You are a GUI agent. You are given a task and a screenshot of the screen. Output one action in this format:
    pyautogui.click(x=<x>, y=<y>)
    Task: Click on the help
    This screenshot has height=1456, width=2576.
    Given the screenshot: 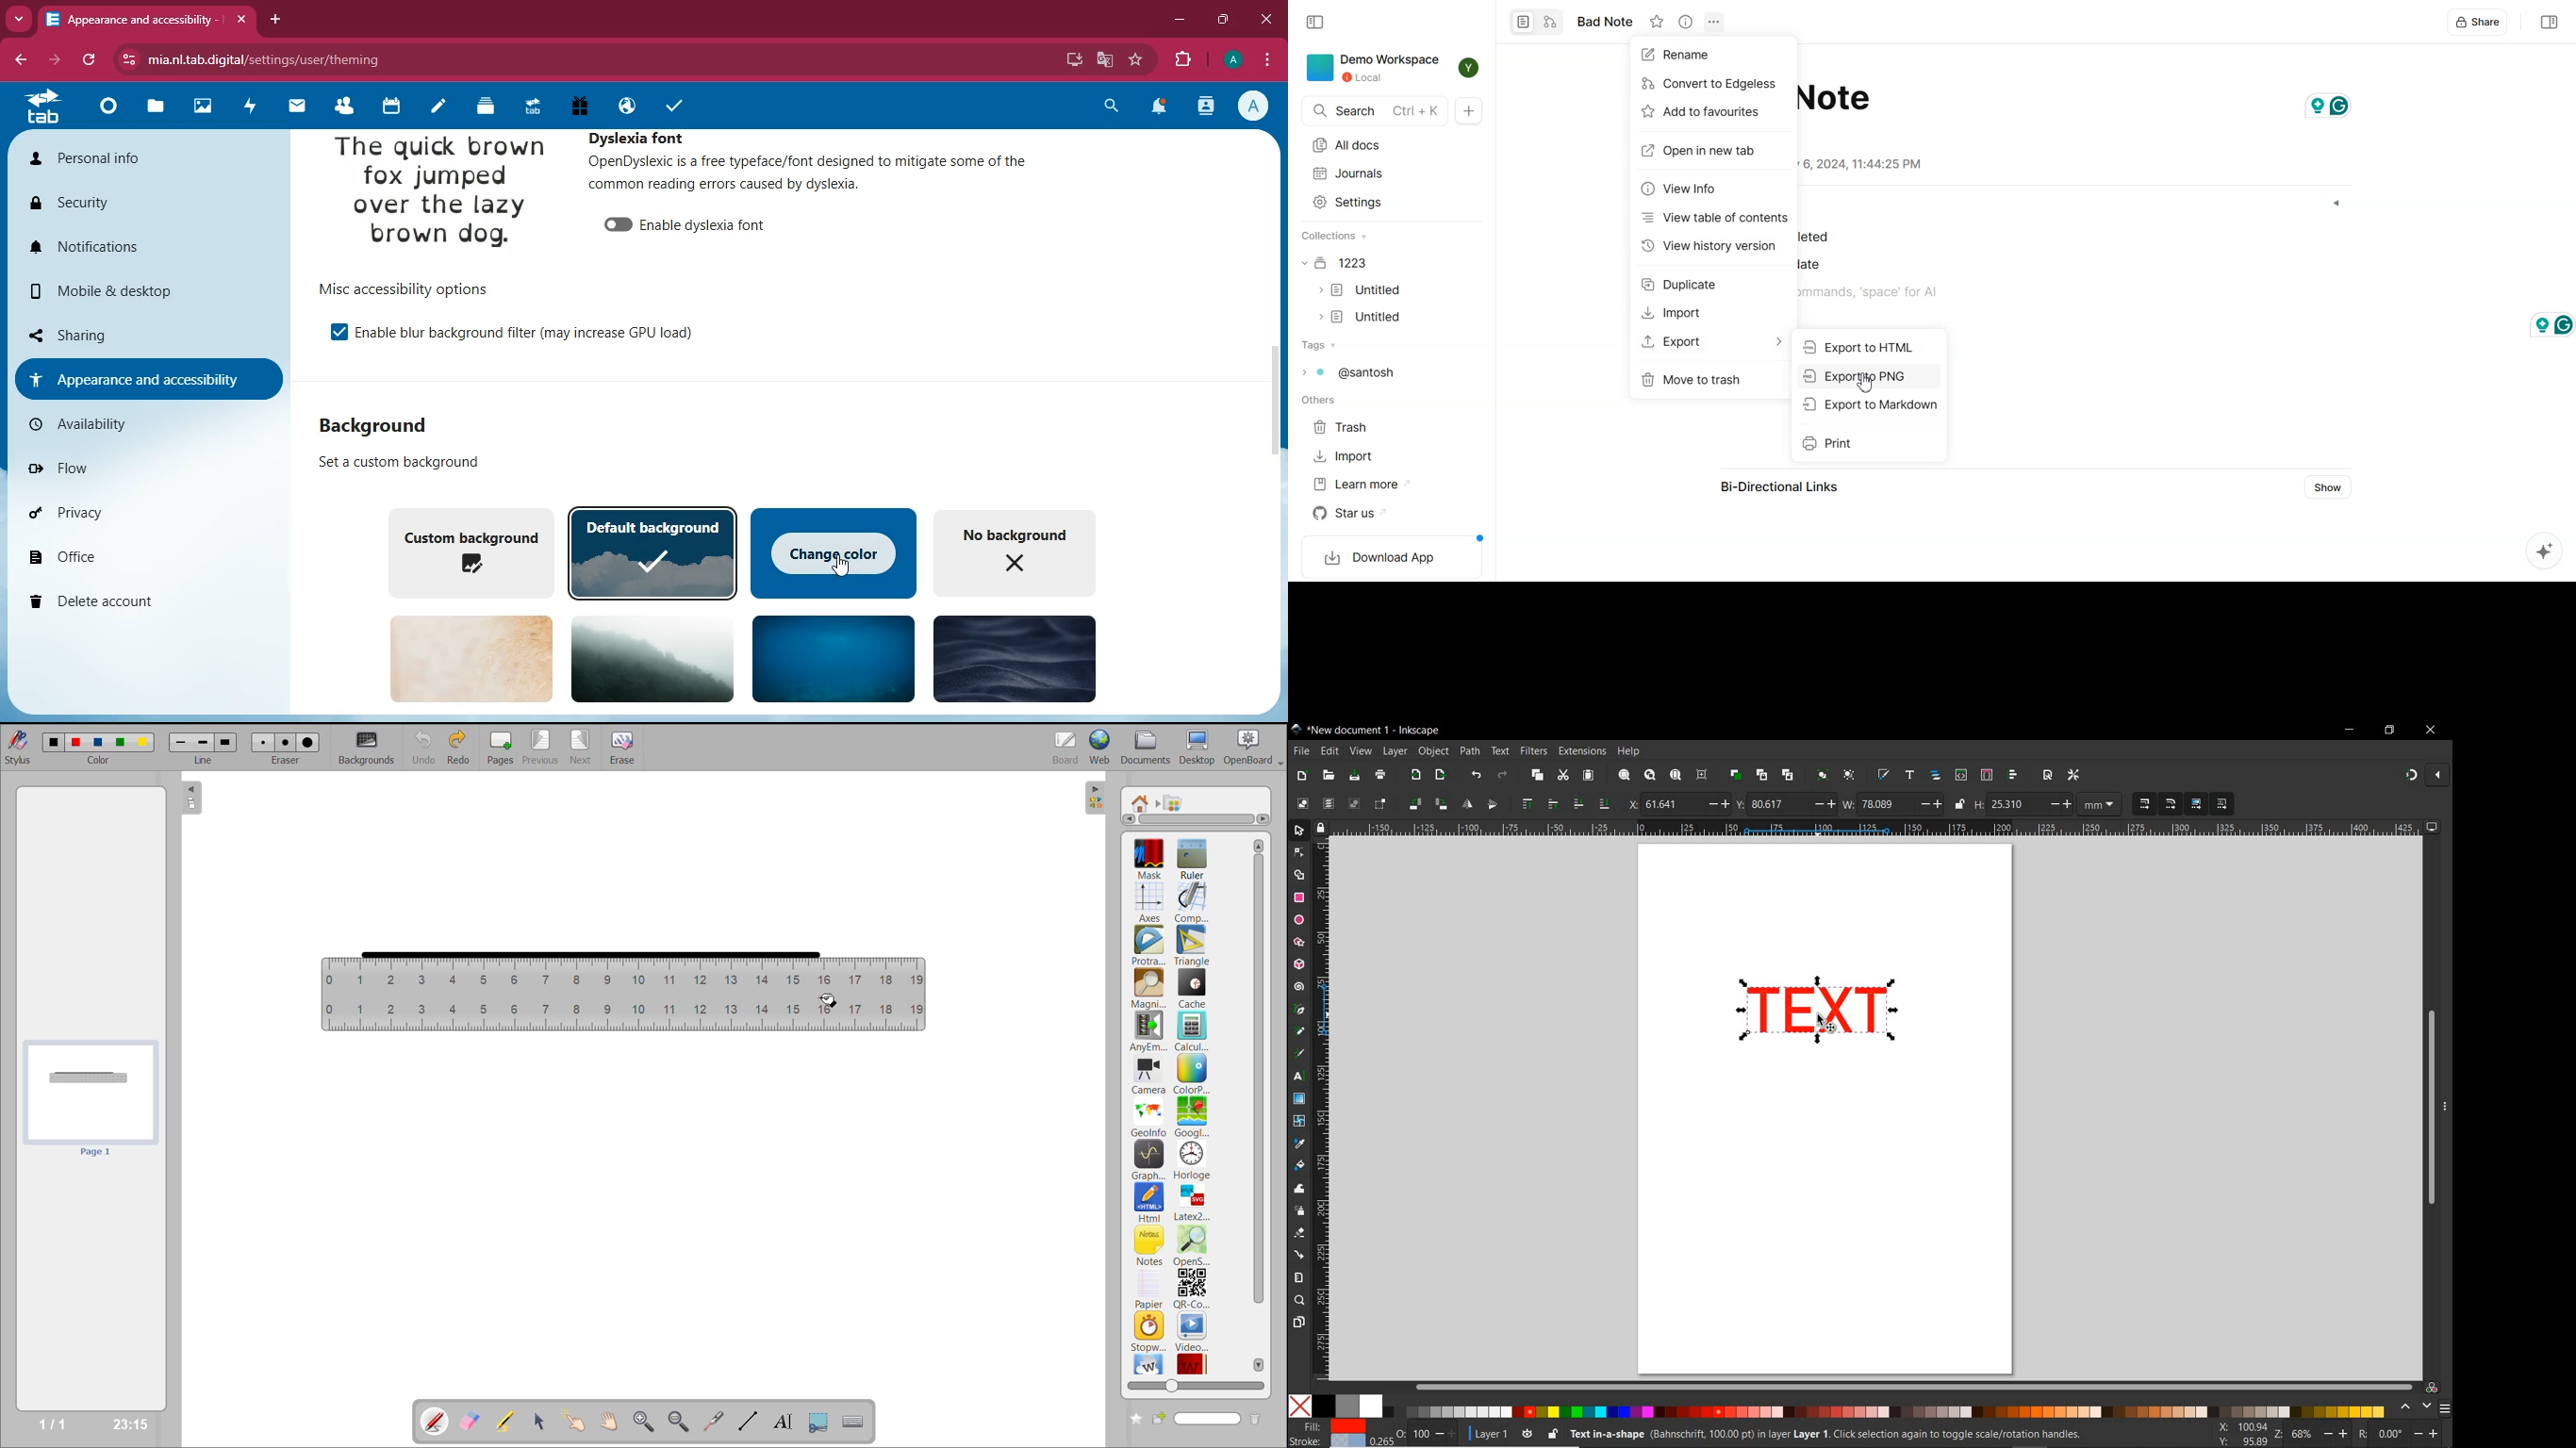 What is the action you would take?
    pyautogui.click(x=1629, y=752)
    